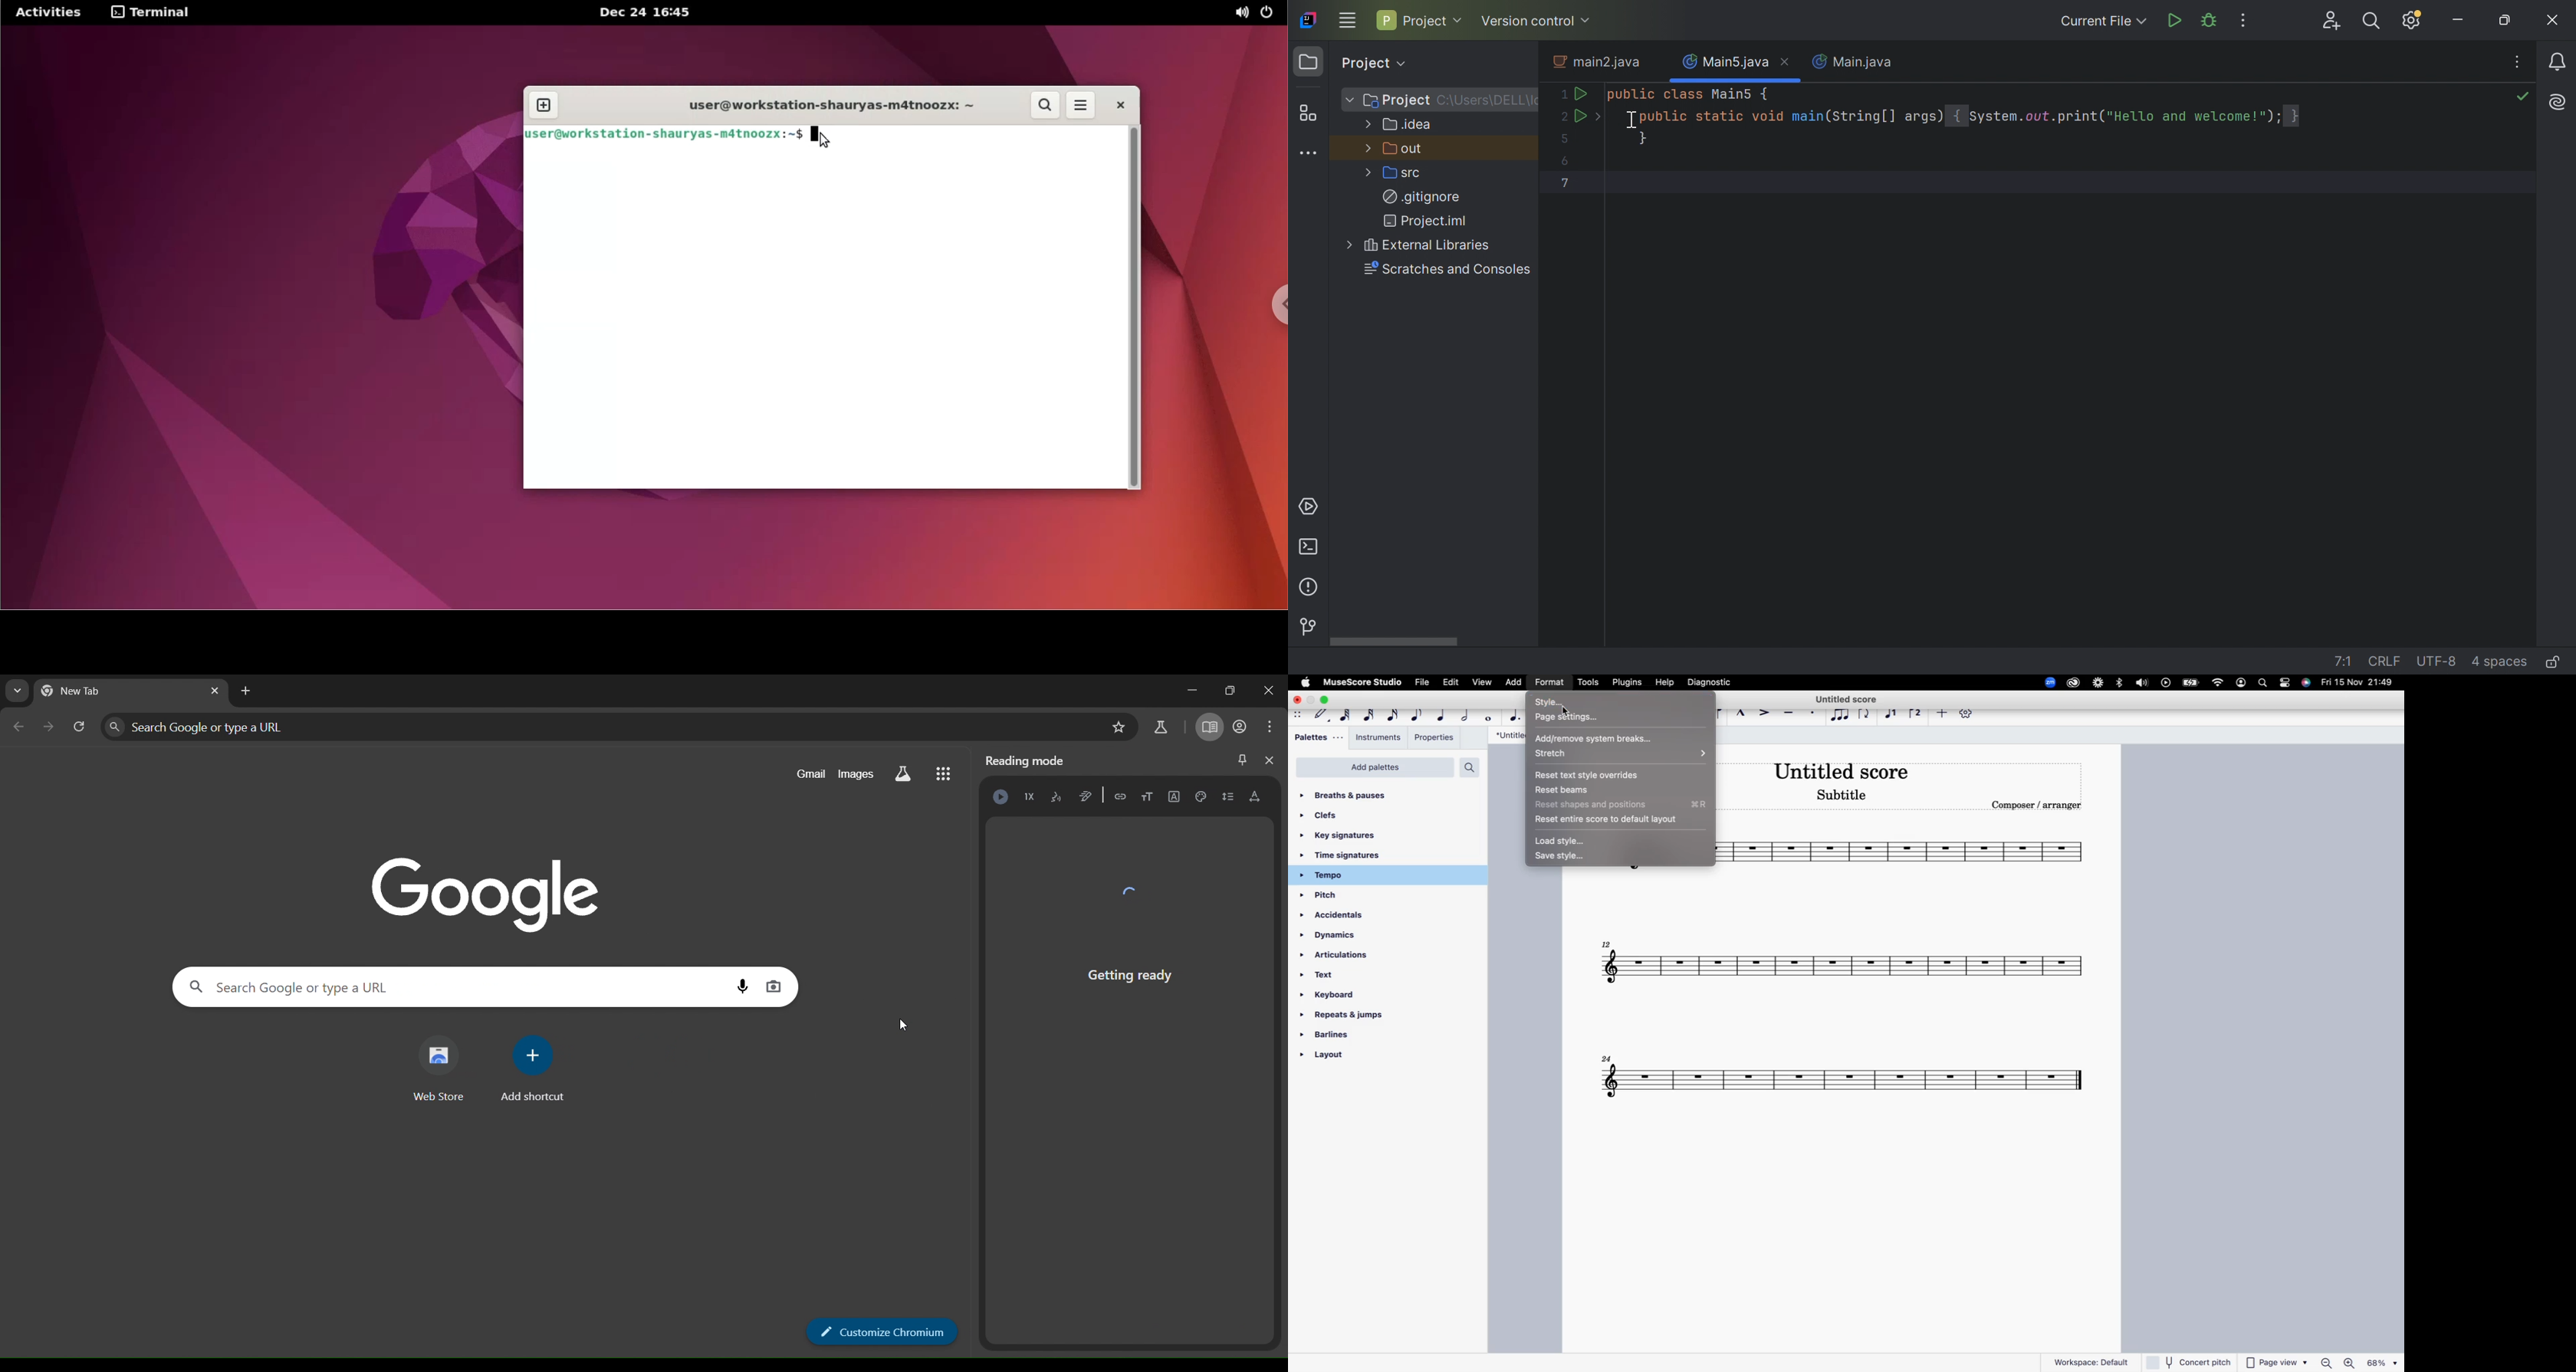 The height and width of the screenshot is (1372, 2576). I want to click on augmentation dot, so click(1517, 714).